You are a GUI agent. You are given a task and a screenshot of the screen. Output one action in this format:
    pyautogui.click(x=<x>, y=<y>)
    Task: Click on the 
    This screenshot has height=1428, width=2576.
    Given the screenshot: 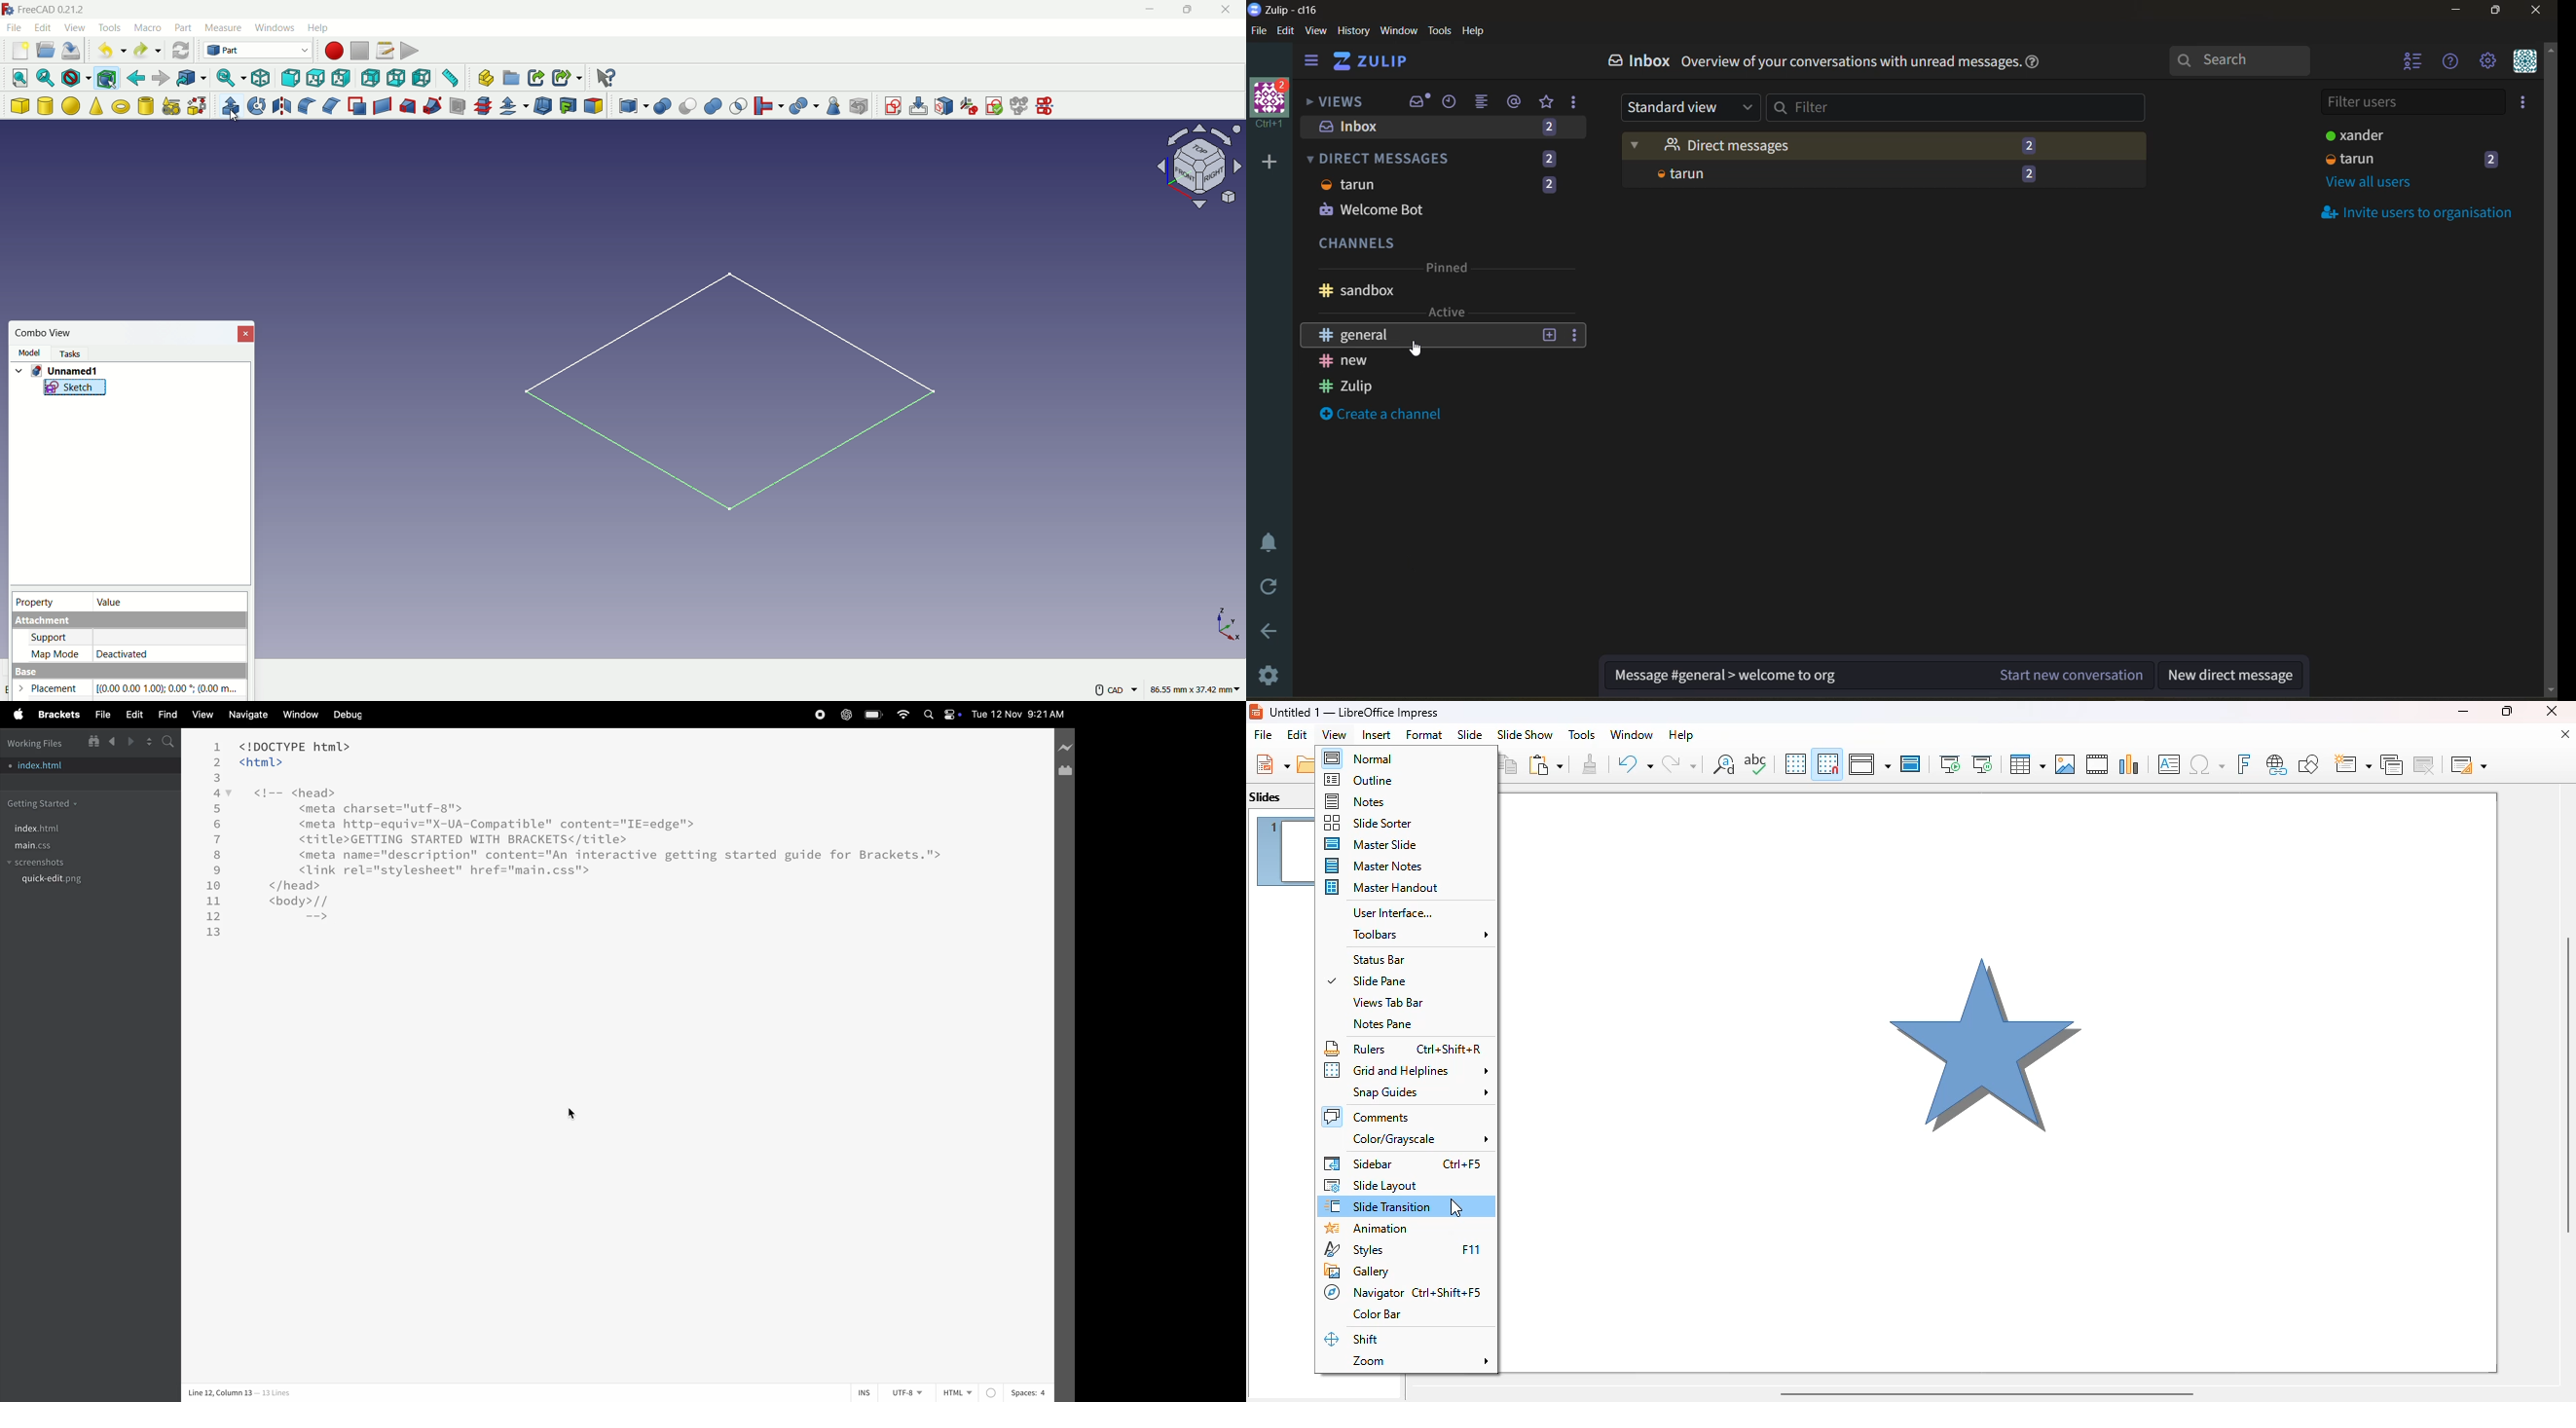 What is the action you would take?
    pyautogui.click(x=1862, y=176)
    